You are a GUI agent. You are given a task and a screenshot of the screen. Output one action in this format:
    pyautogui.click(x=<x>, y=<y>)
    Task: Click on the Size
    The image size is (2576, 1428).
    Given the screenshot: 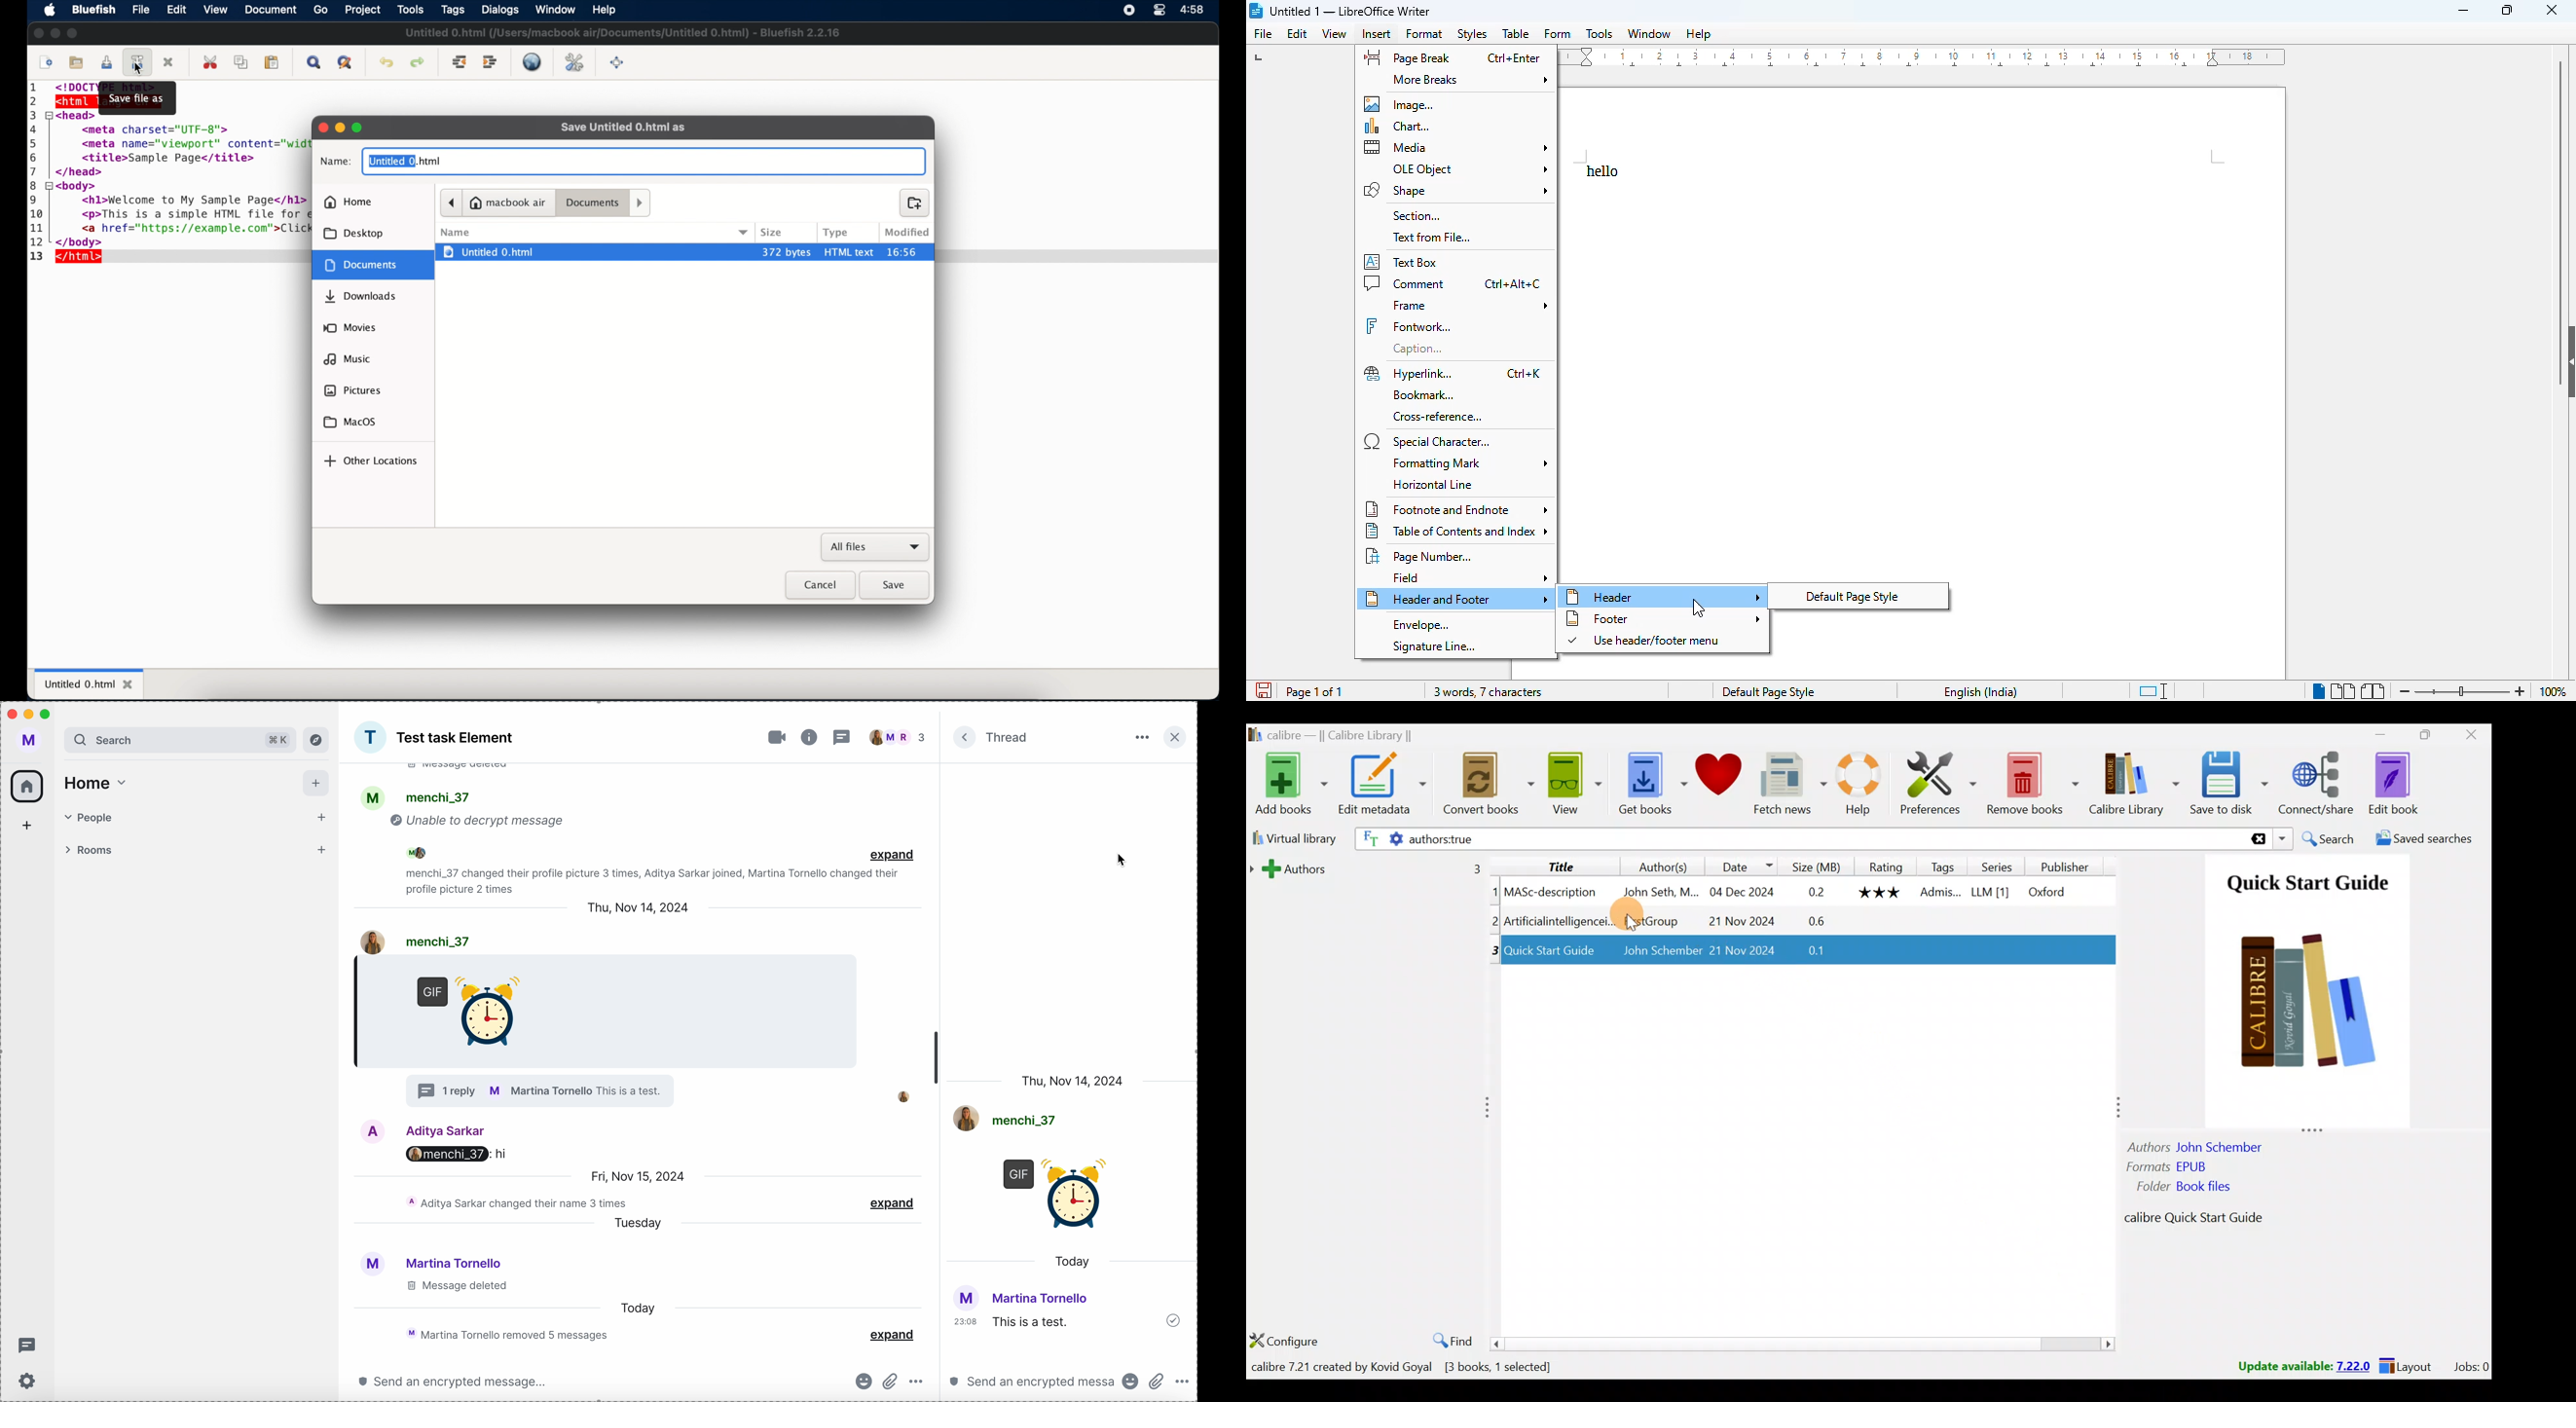 What is the action you would take?
    pyautogui.click(x=1816, y=865)
    